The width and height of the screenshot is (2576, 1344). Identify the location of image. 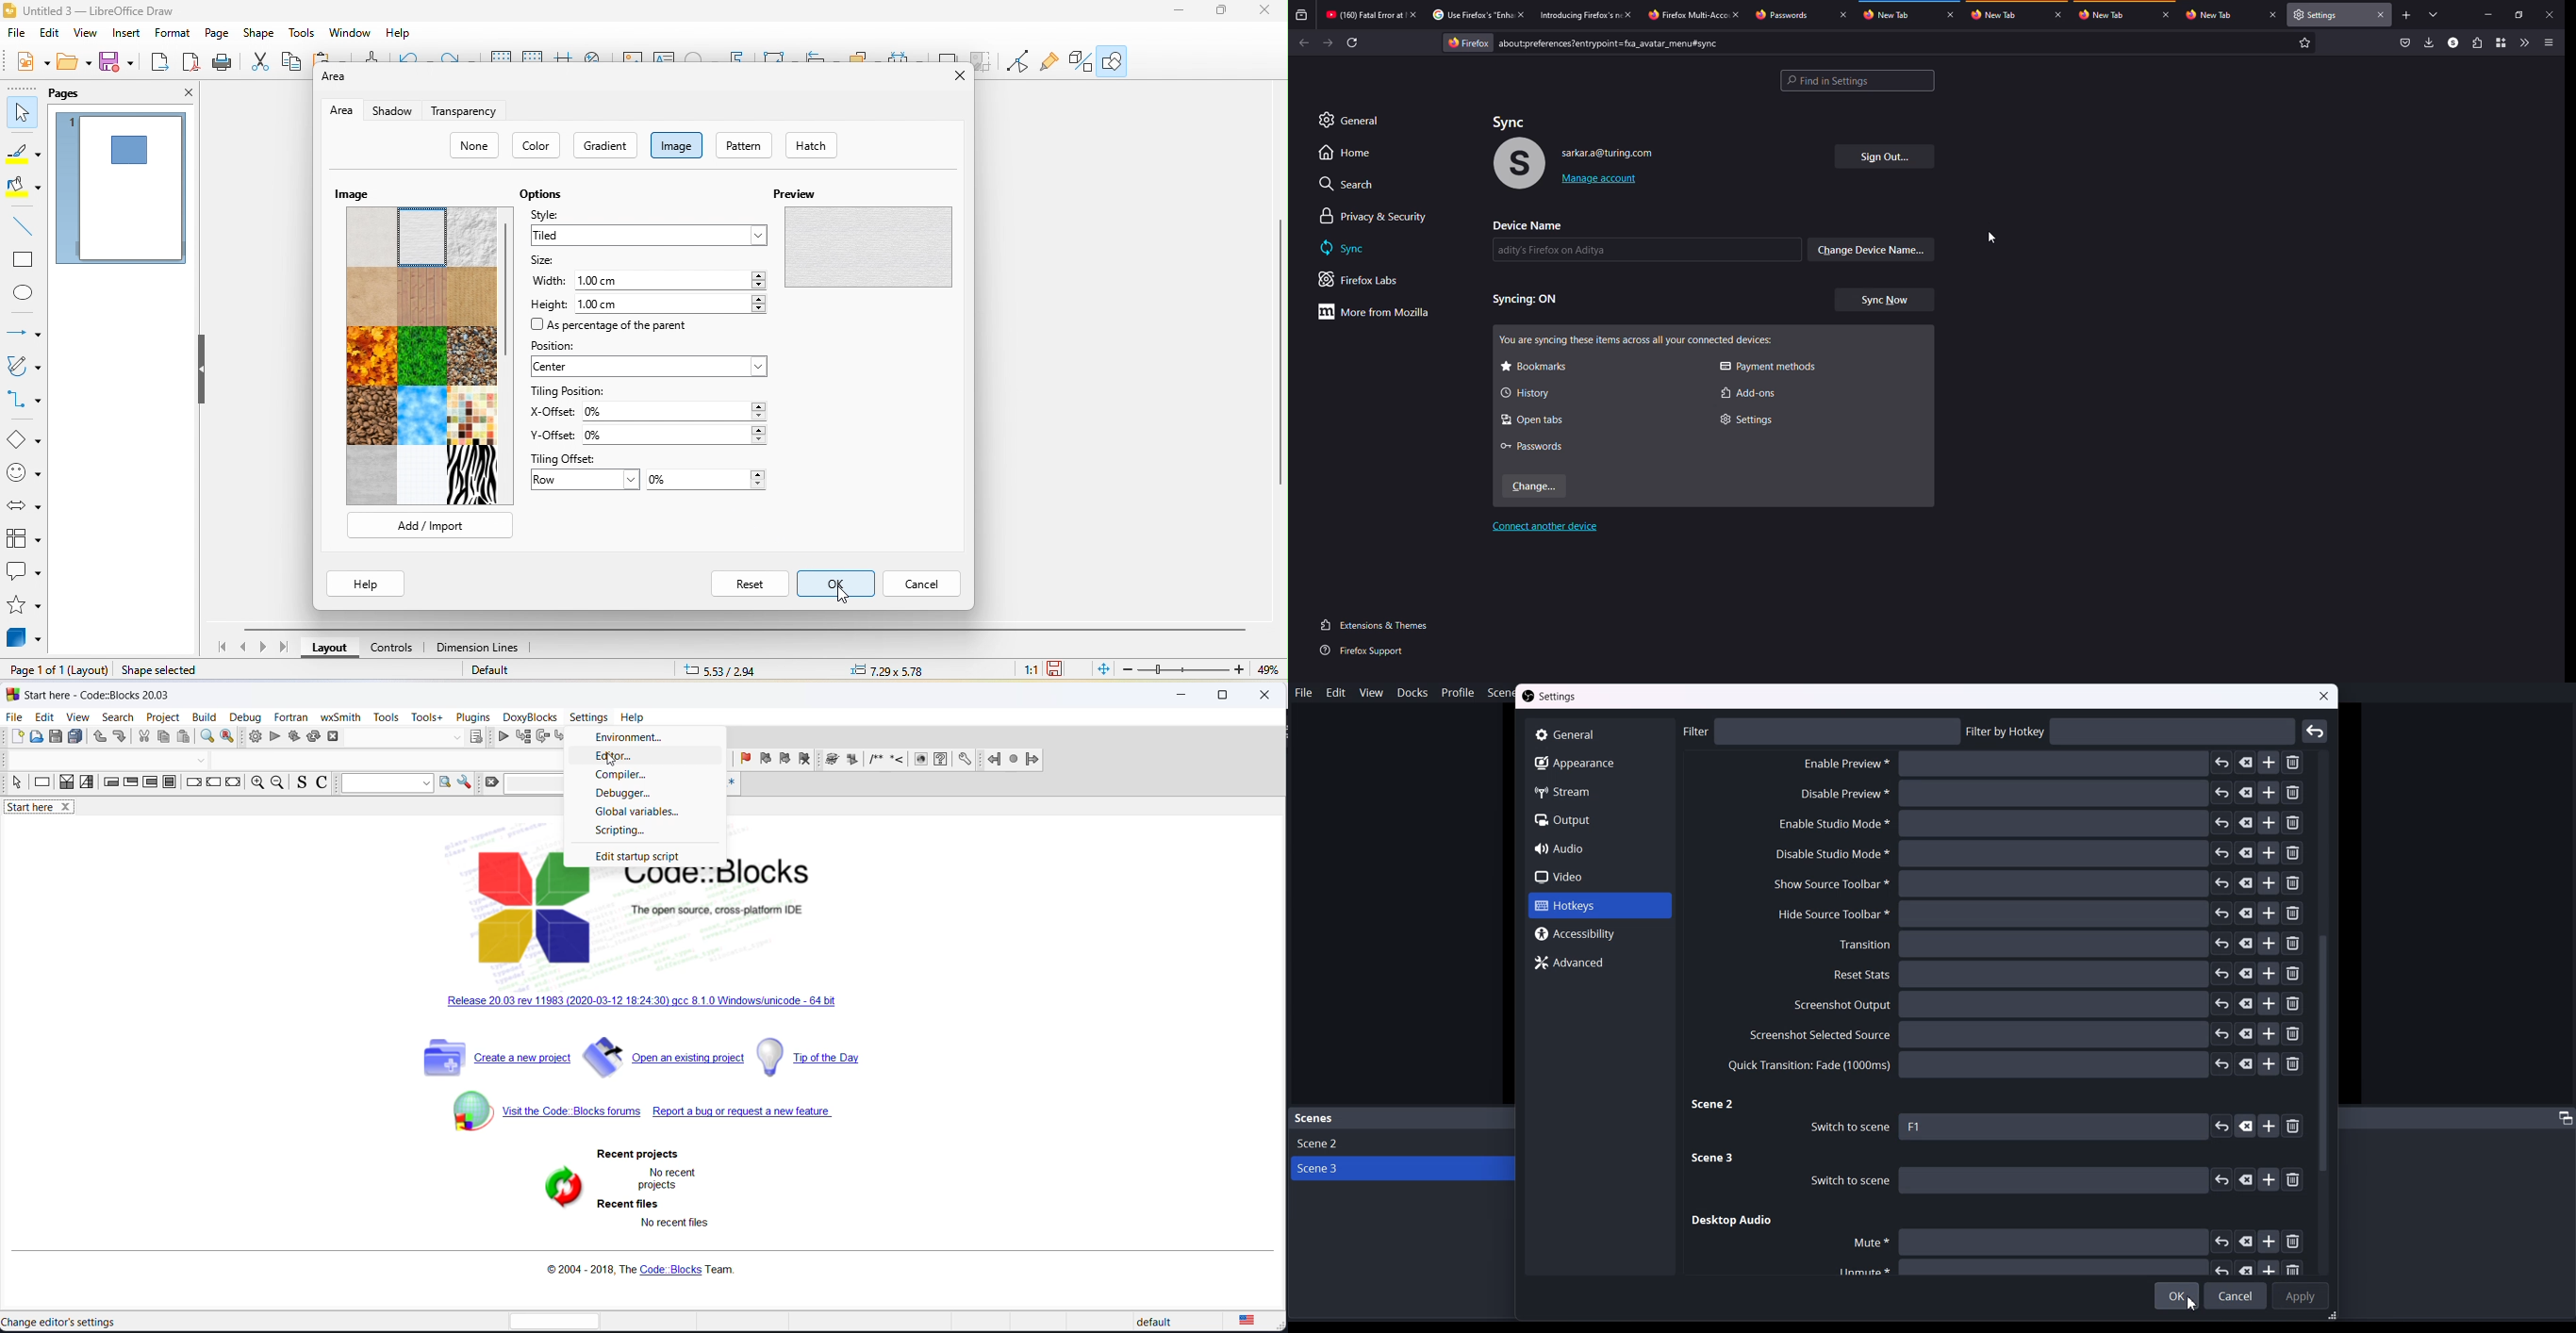
(634, 58).